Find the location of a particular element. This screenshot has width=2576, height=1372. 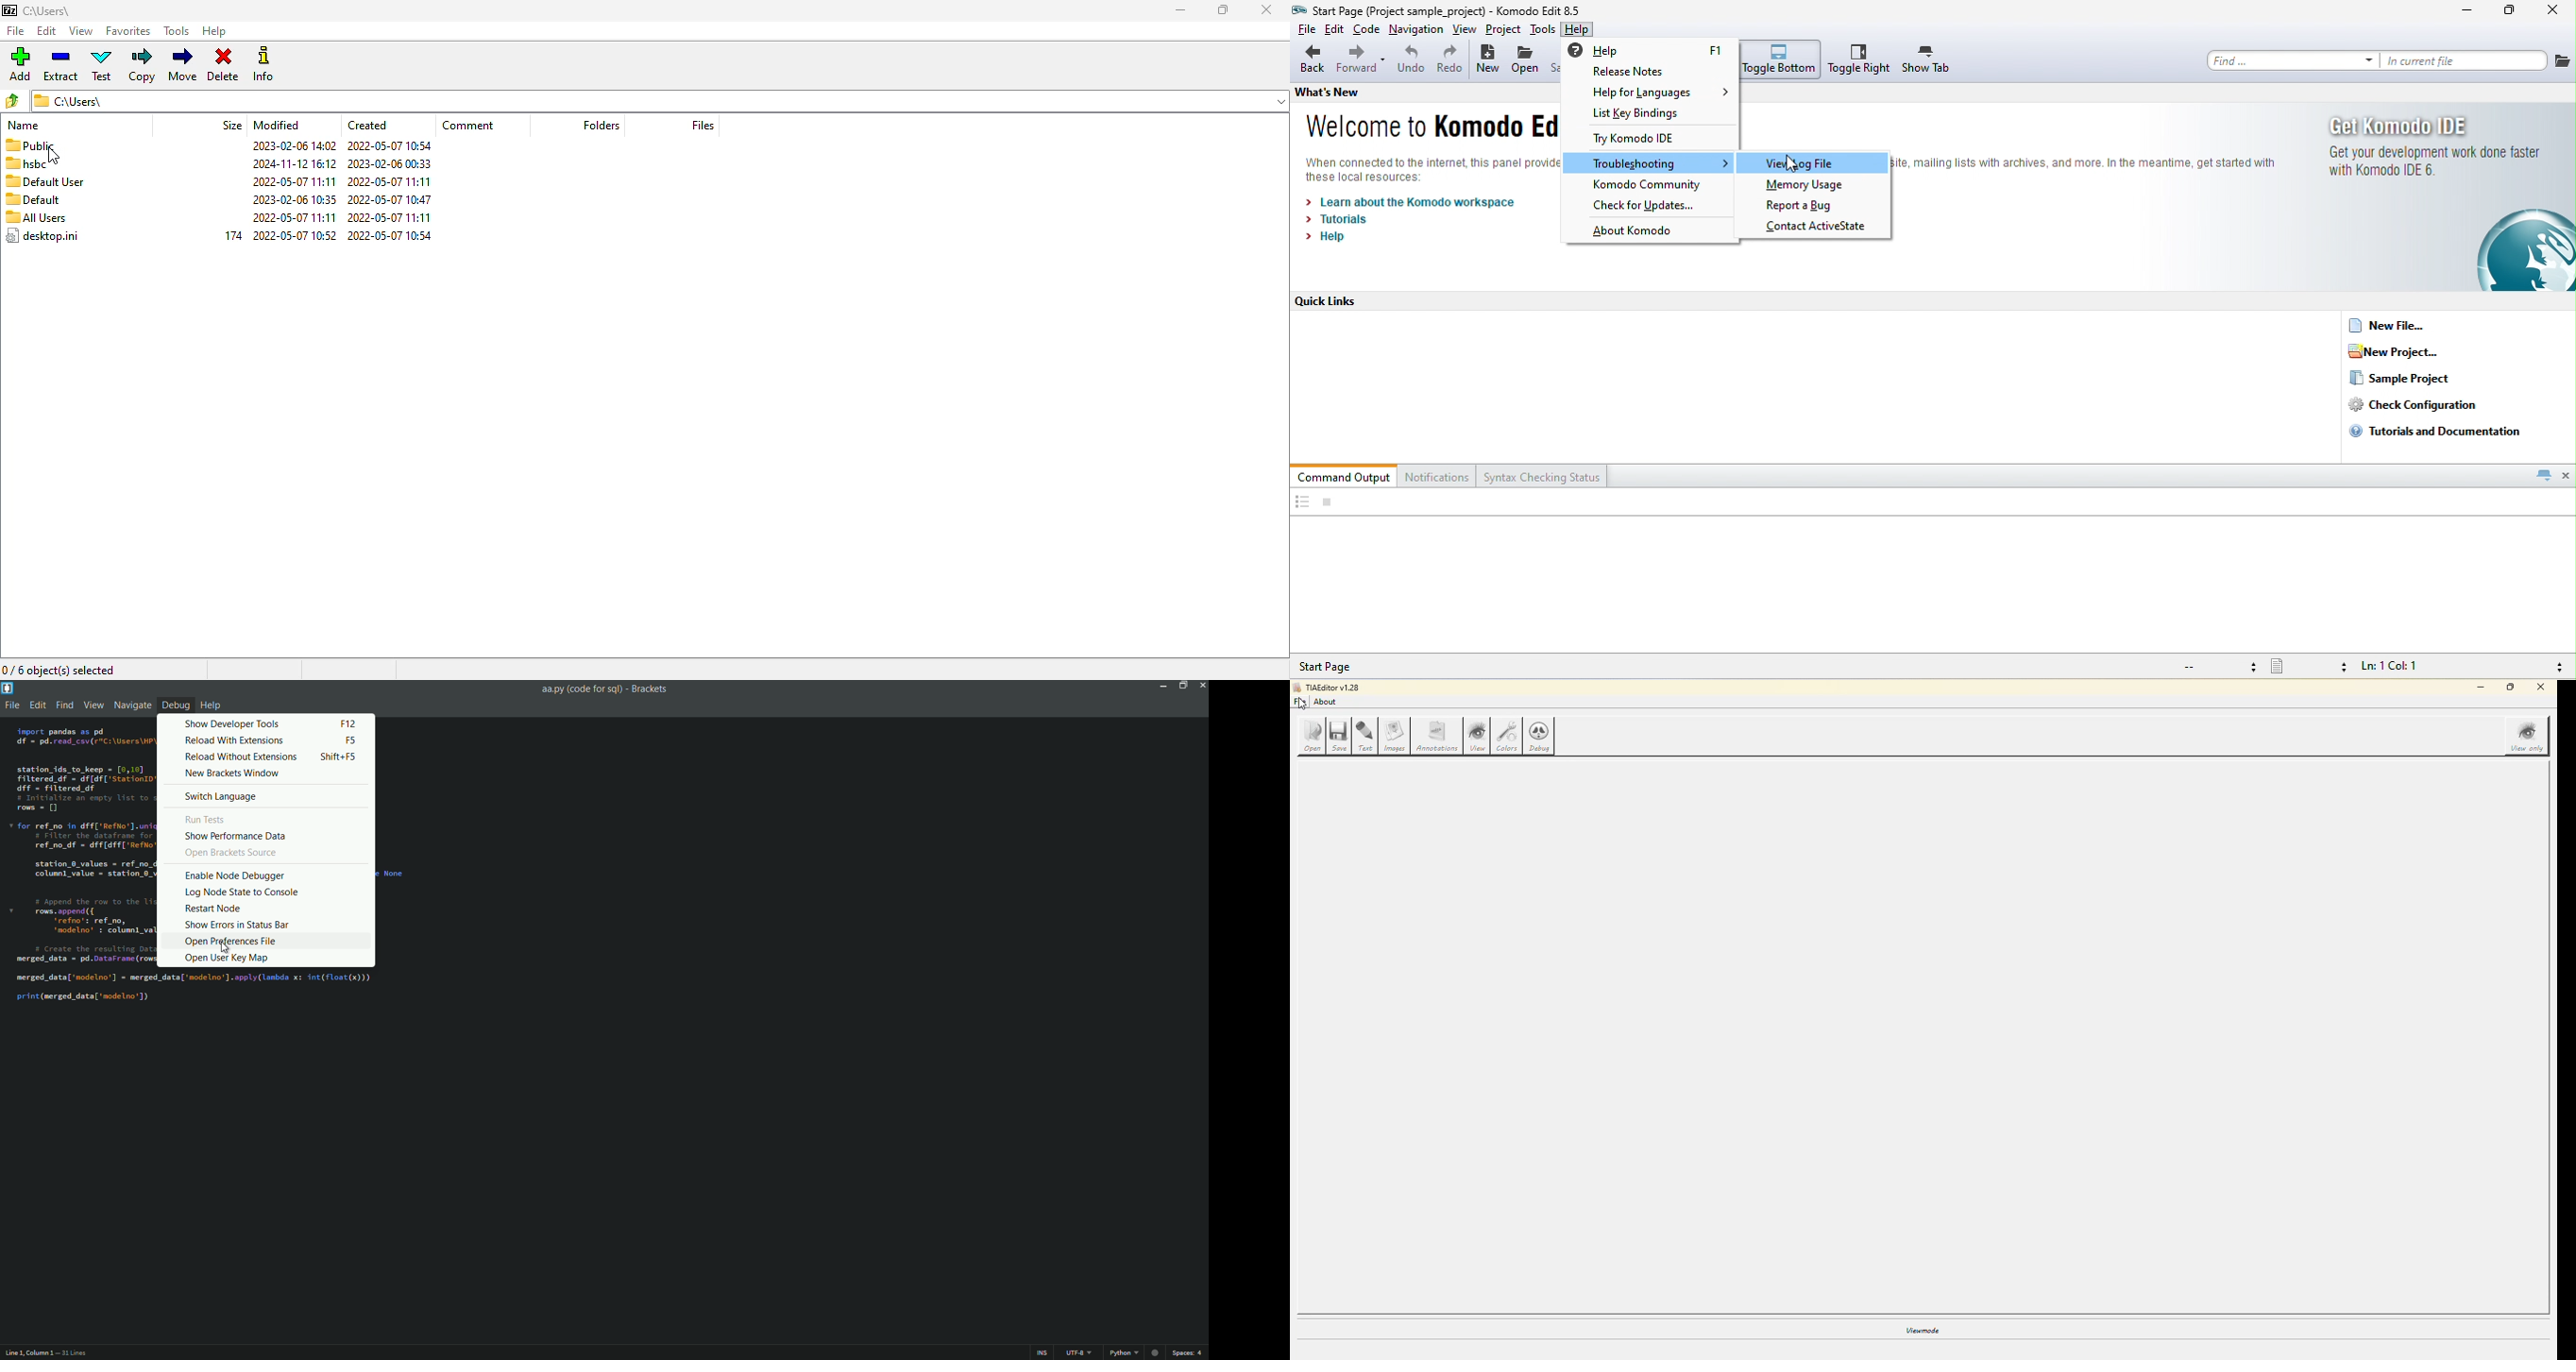

terminate is located at coordinates (1328, 503).